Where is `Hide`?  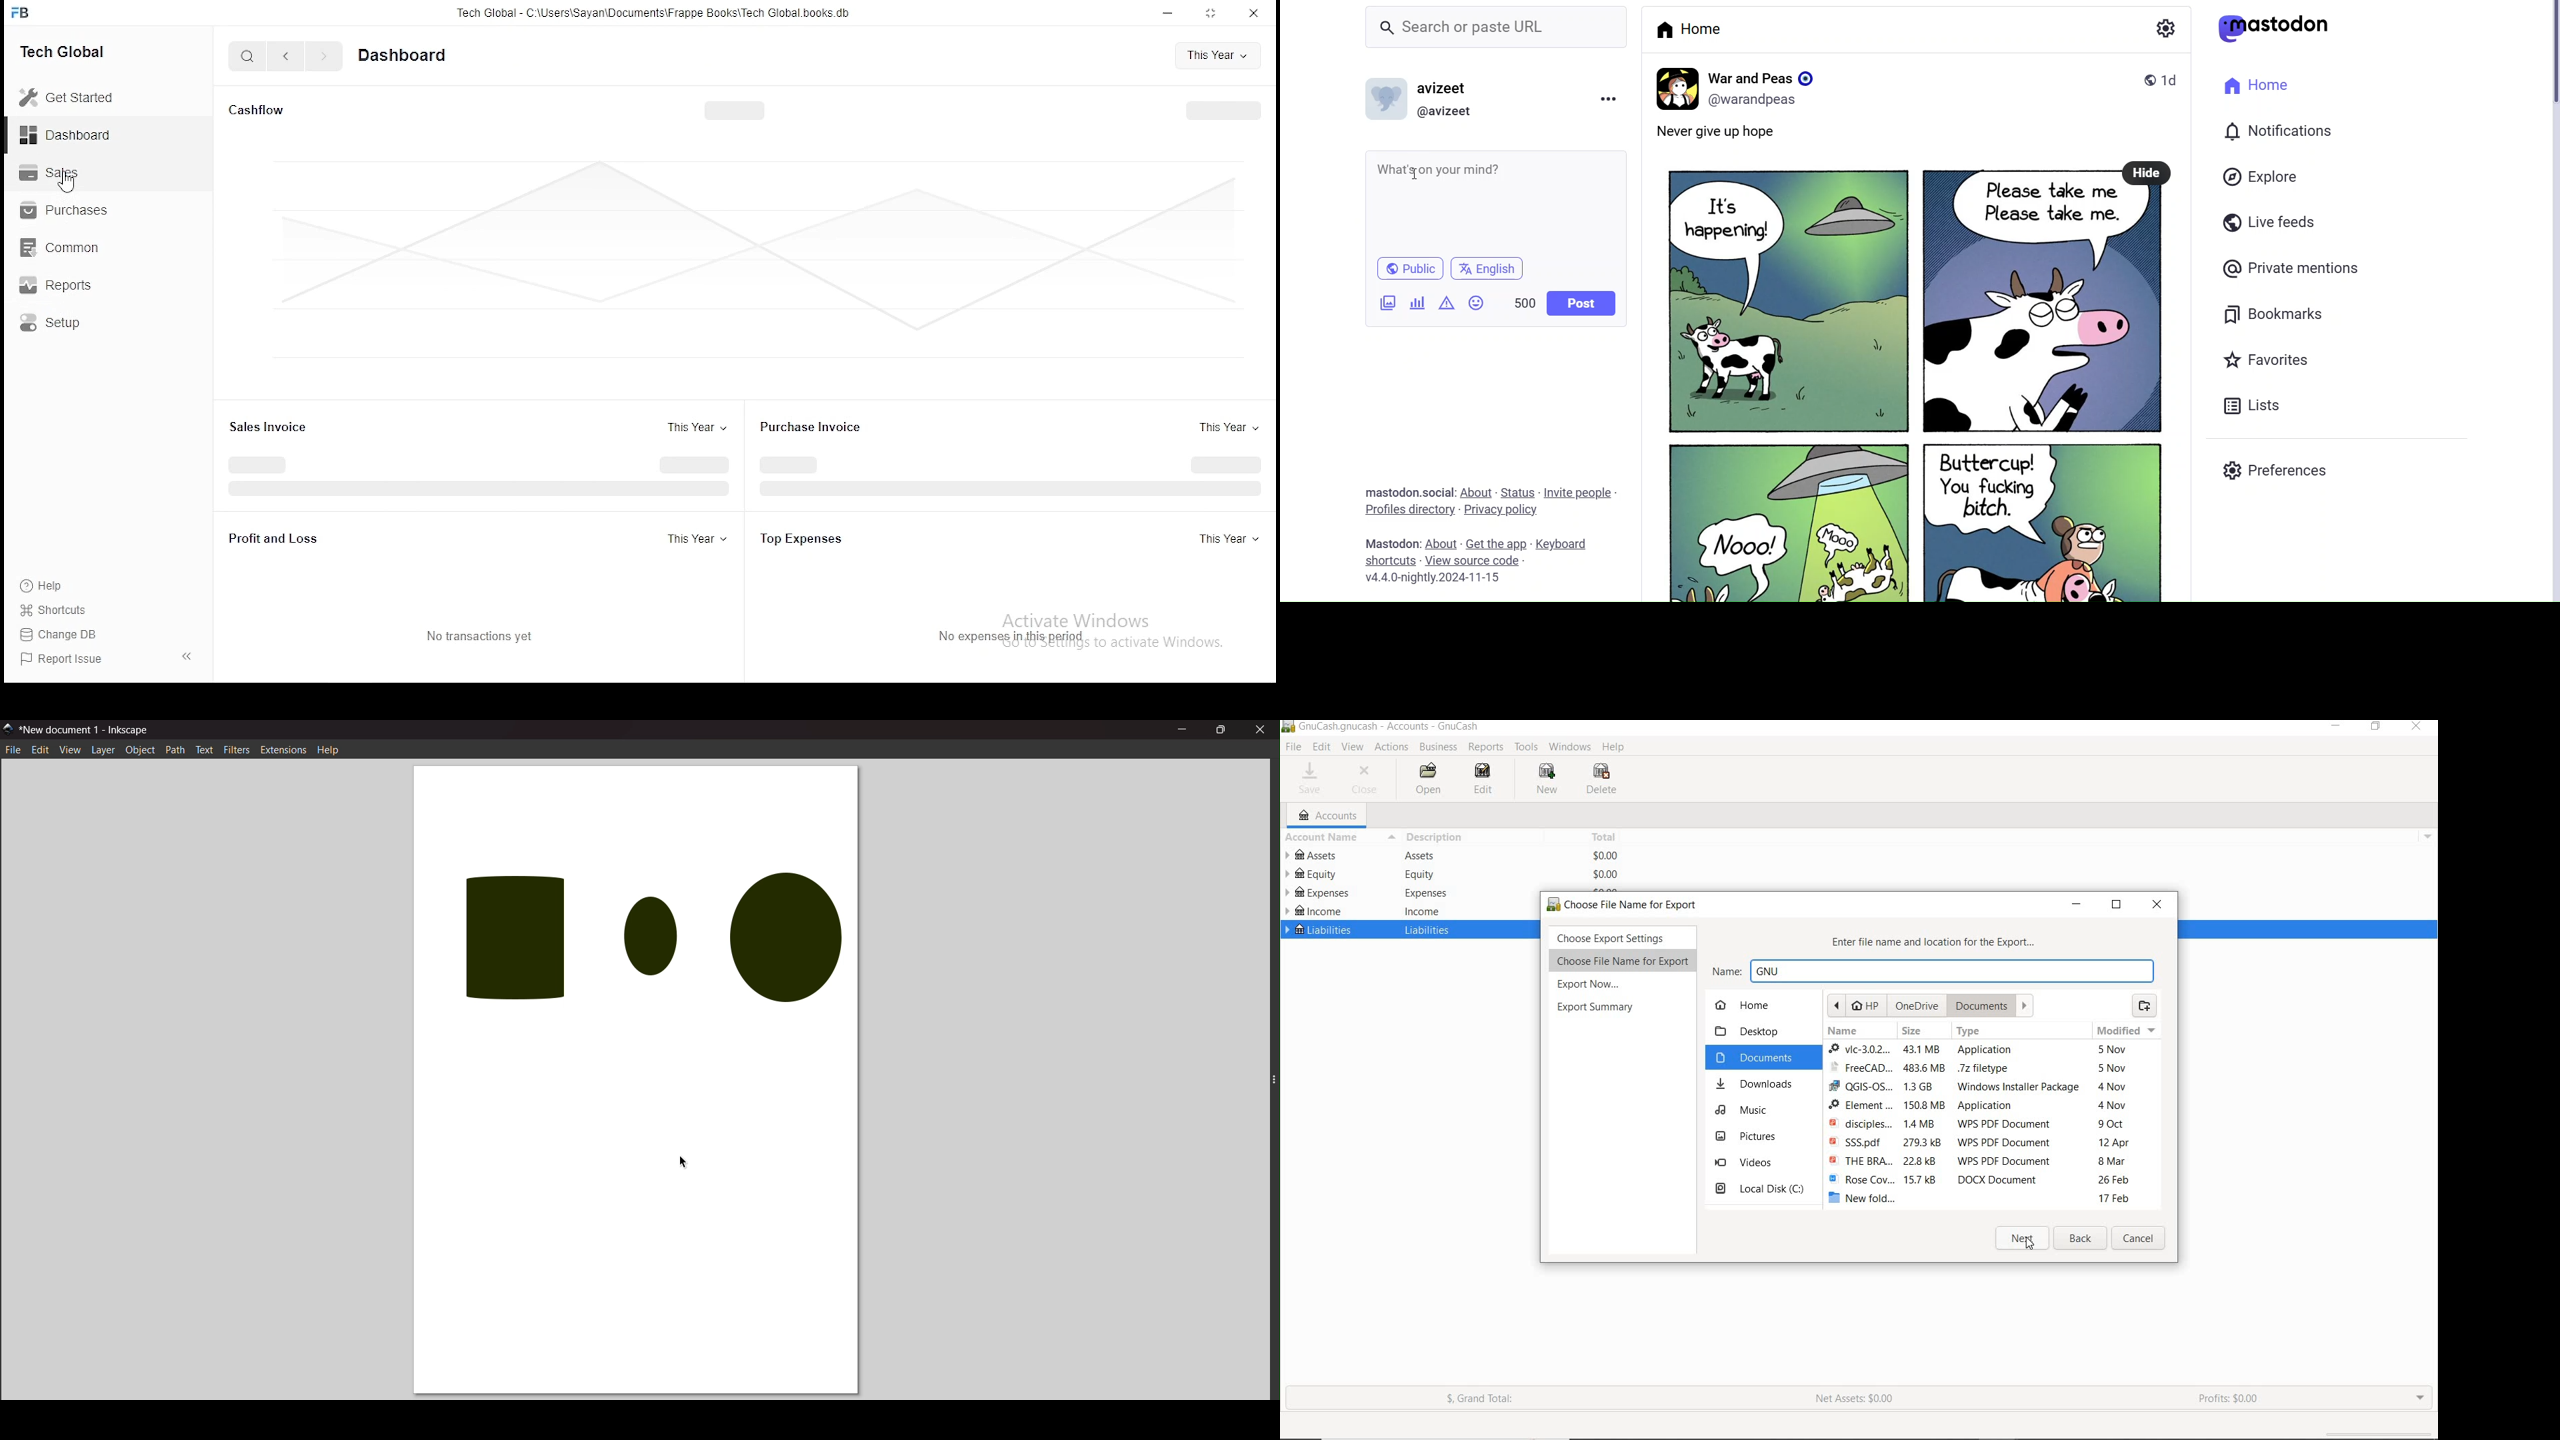 Hide is located at coordinates (2147, 172).